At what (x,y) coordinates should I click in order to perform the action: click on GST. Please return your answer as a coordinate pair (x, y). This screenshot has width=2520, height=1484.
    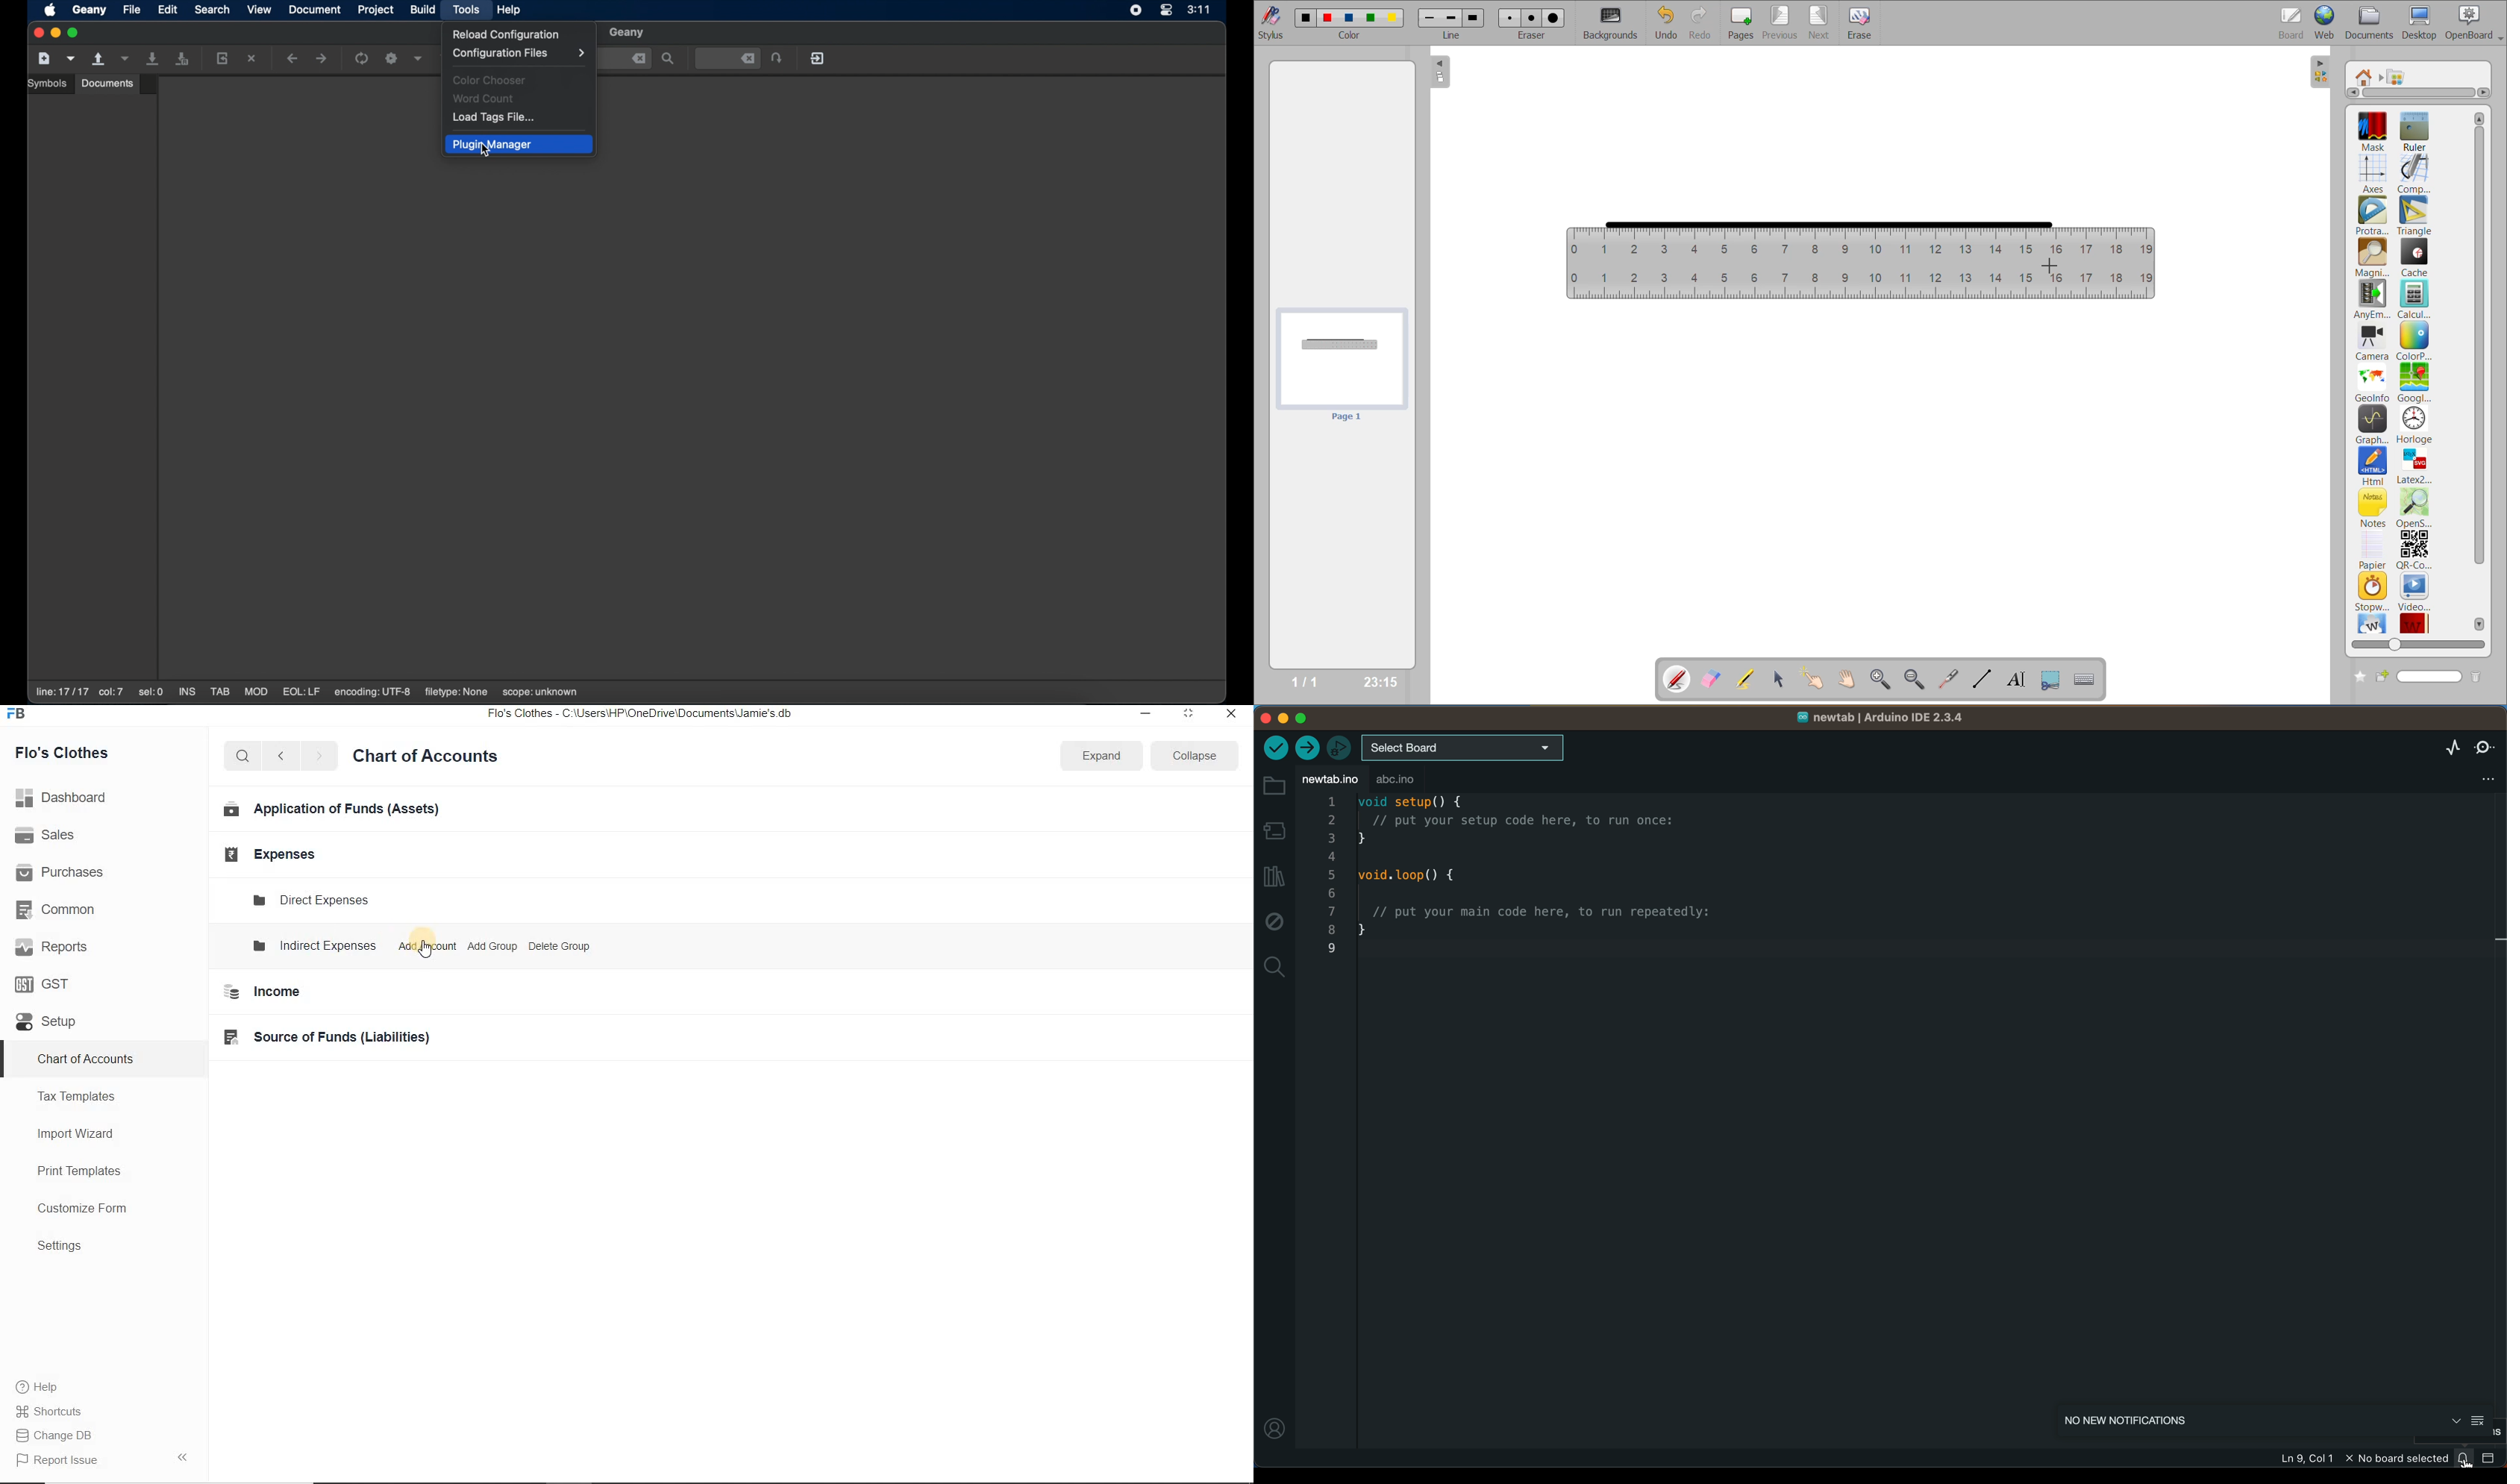
    Looking at the image, I should click on (44, 983).